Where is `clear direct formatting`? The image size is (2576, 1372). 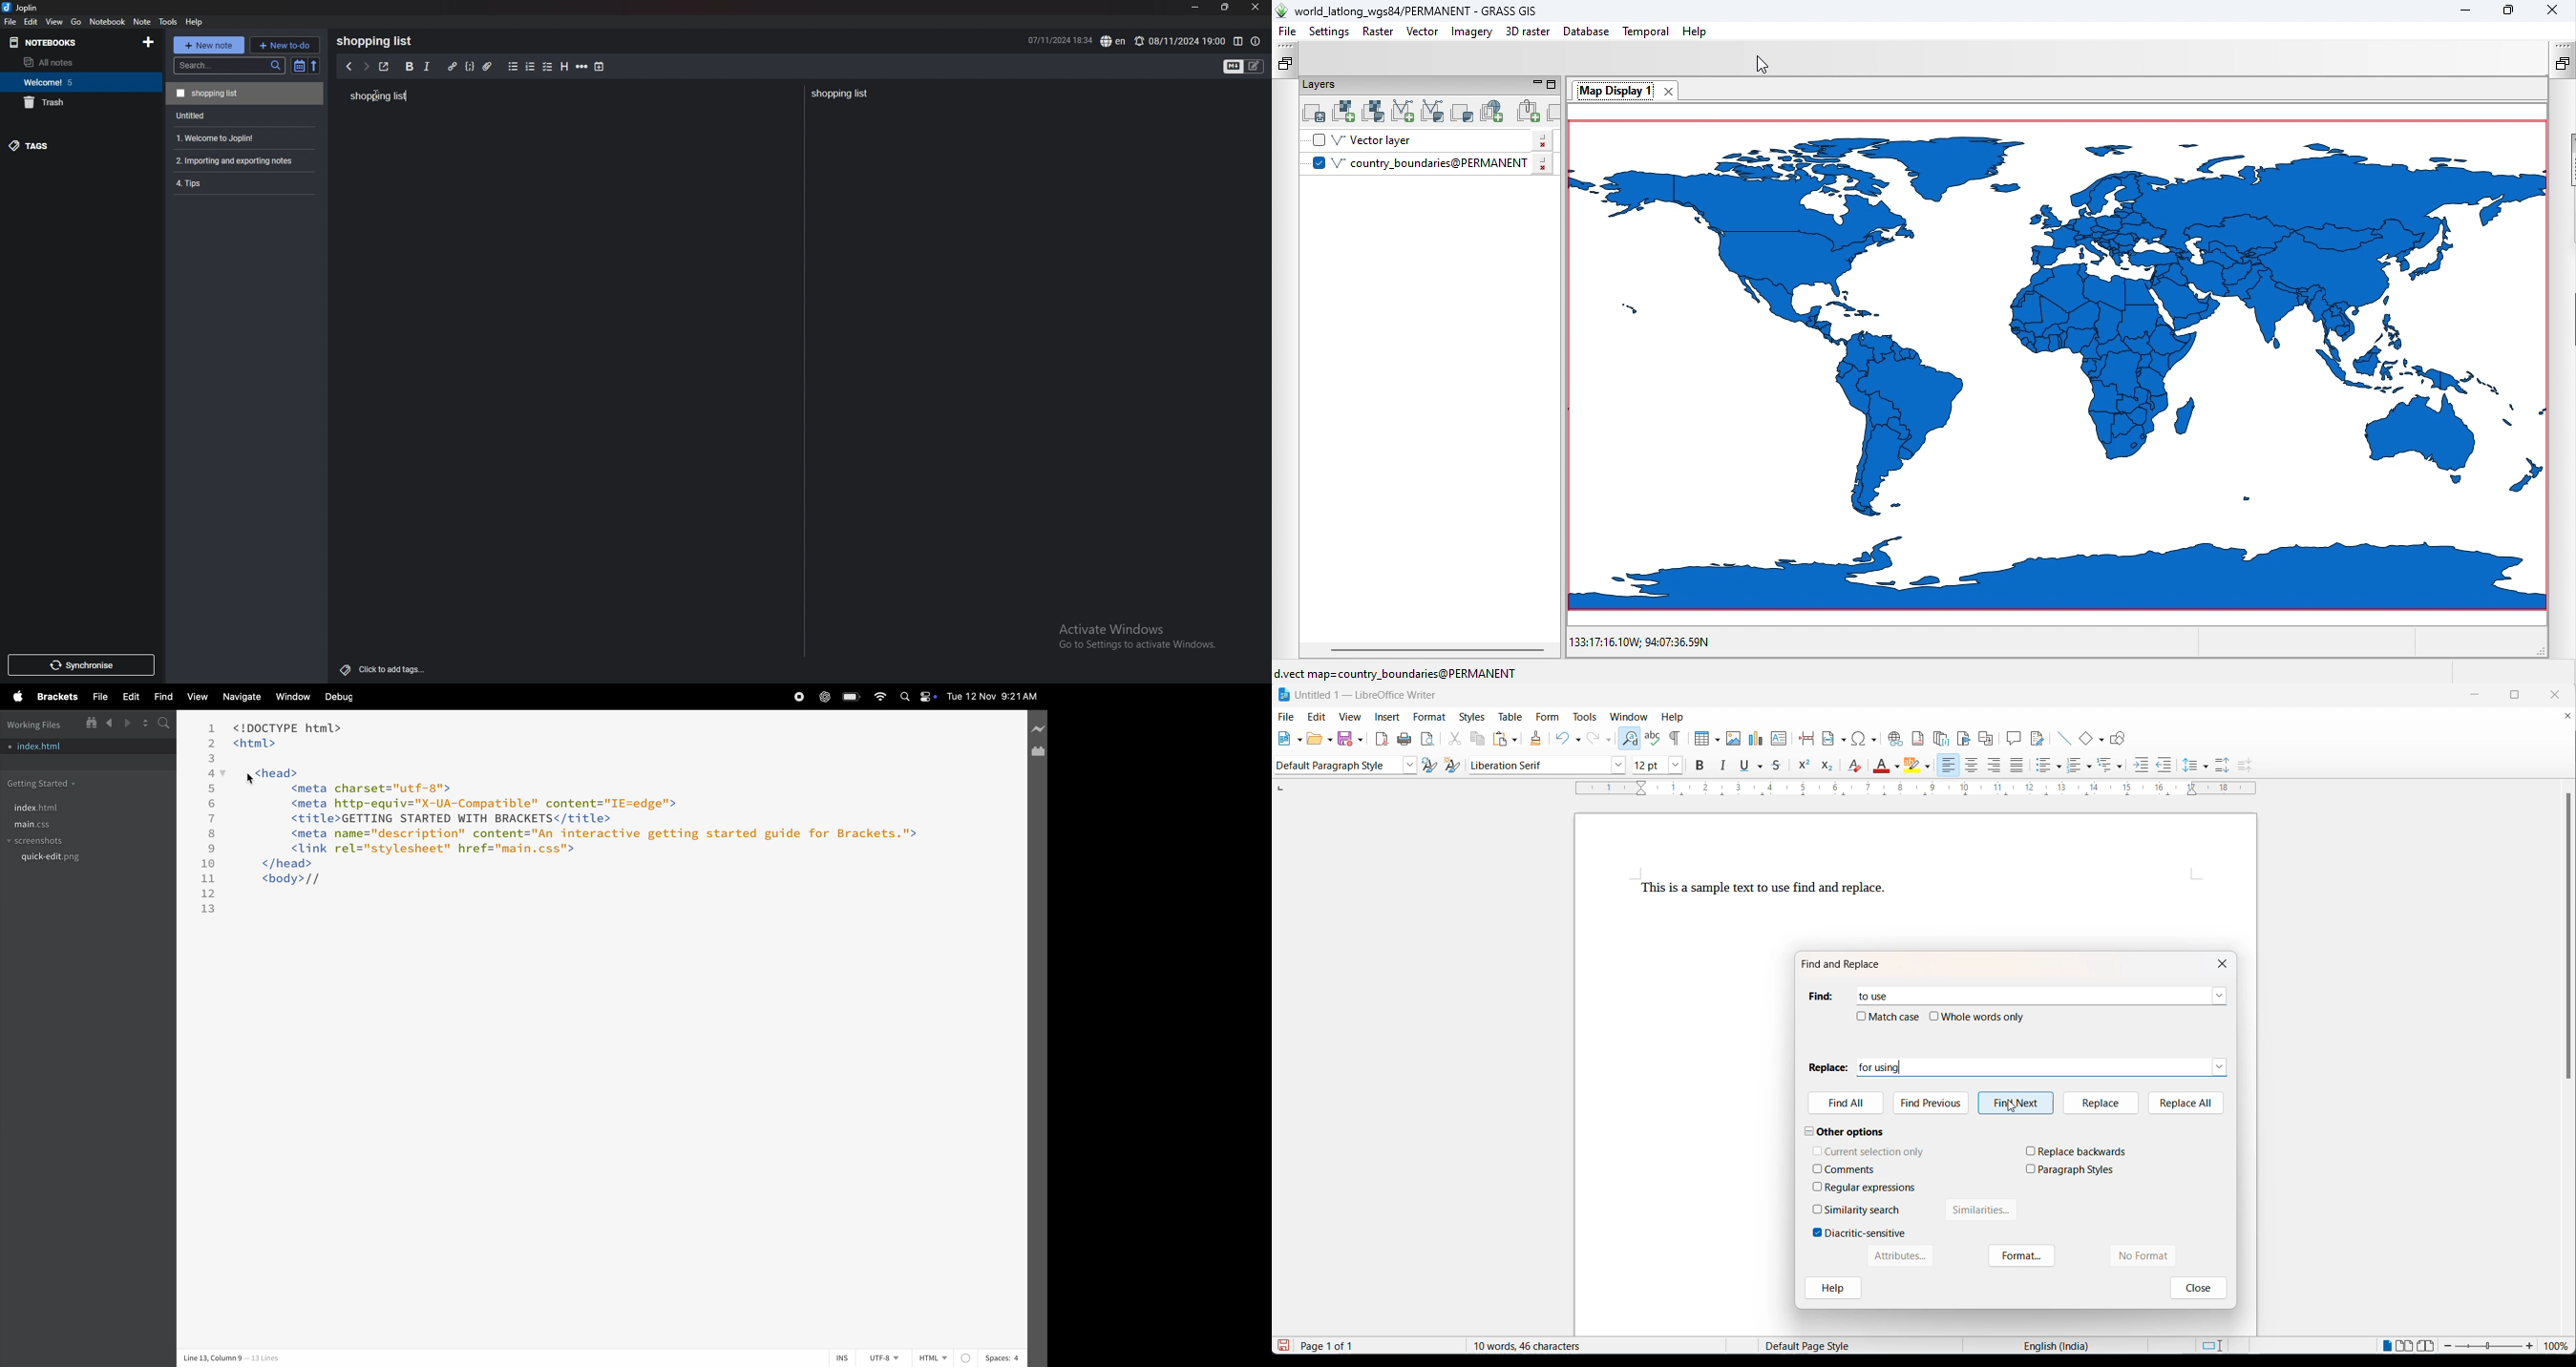 clear direct formatting is located at coordinates (1854, 769).